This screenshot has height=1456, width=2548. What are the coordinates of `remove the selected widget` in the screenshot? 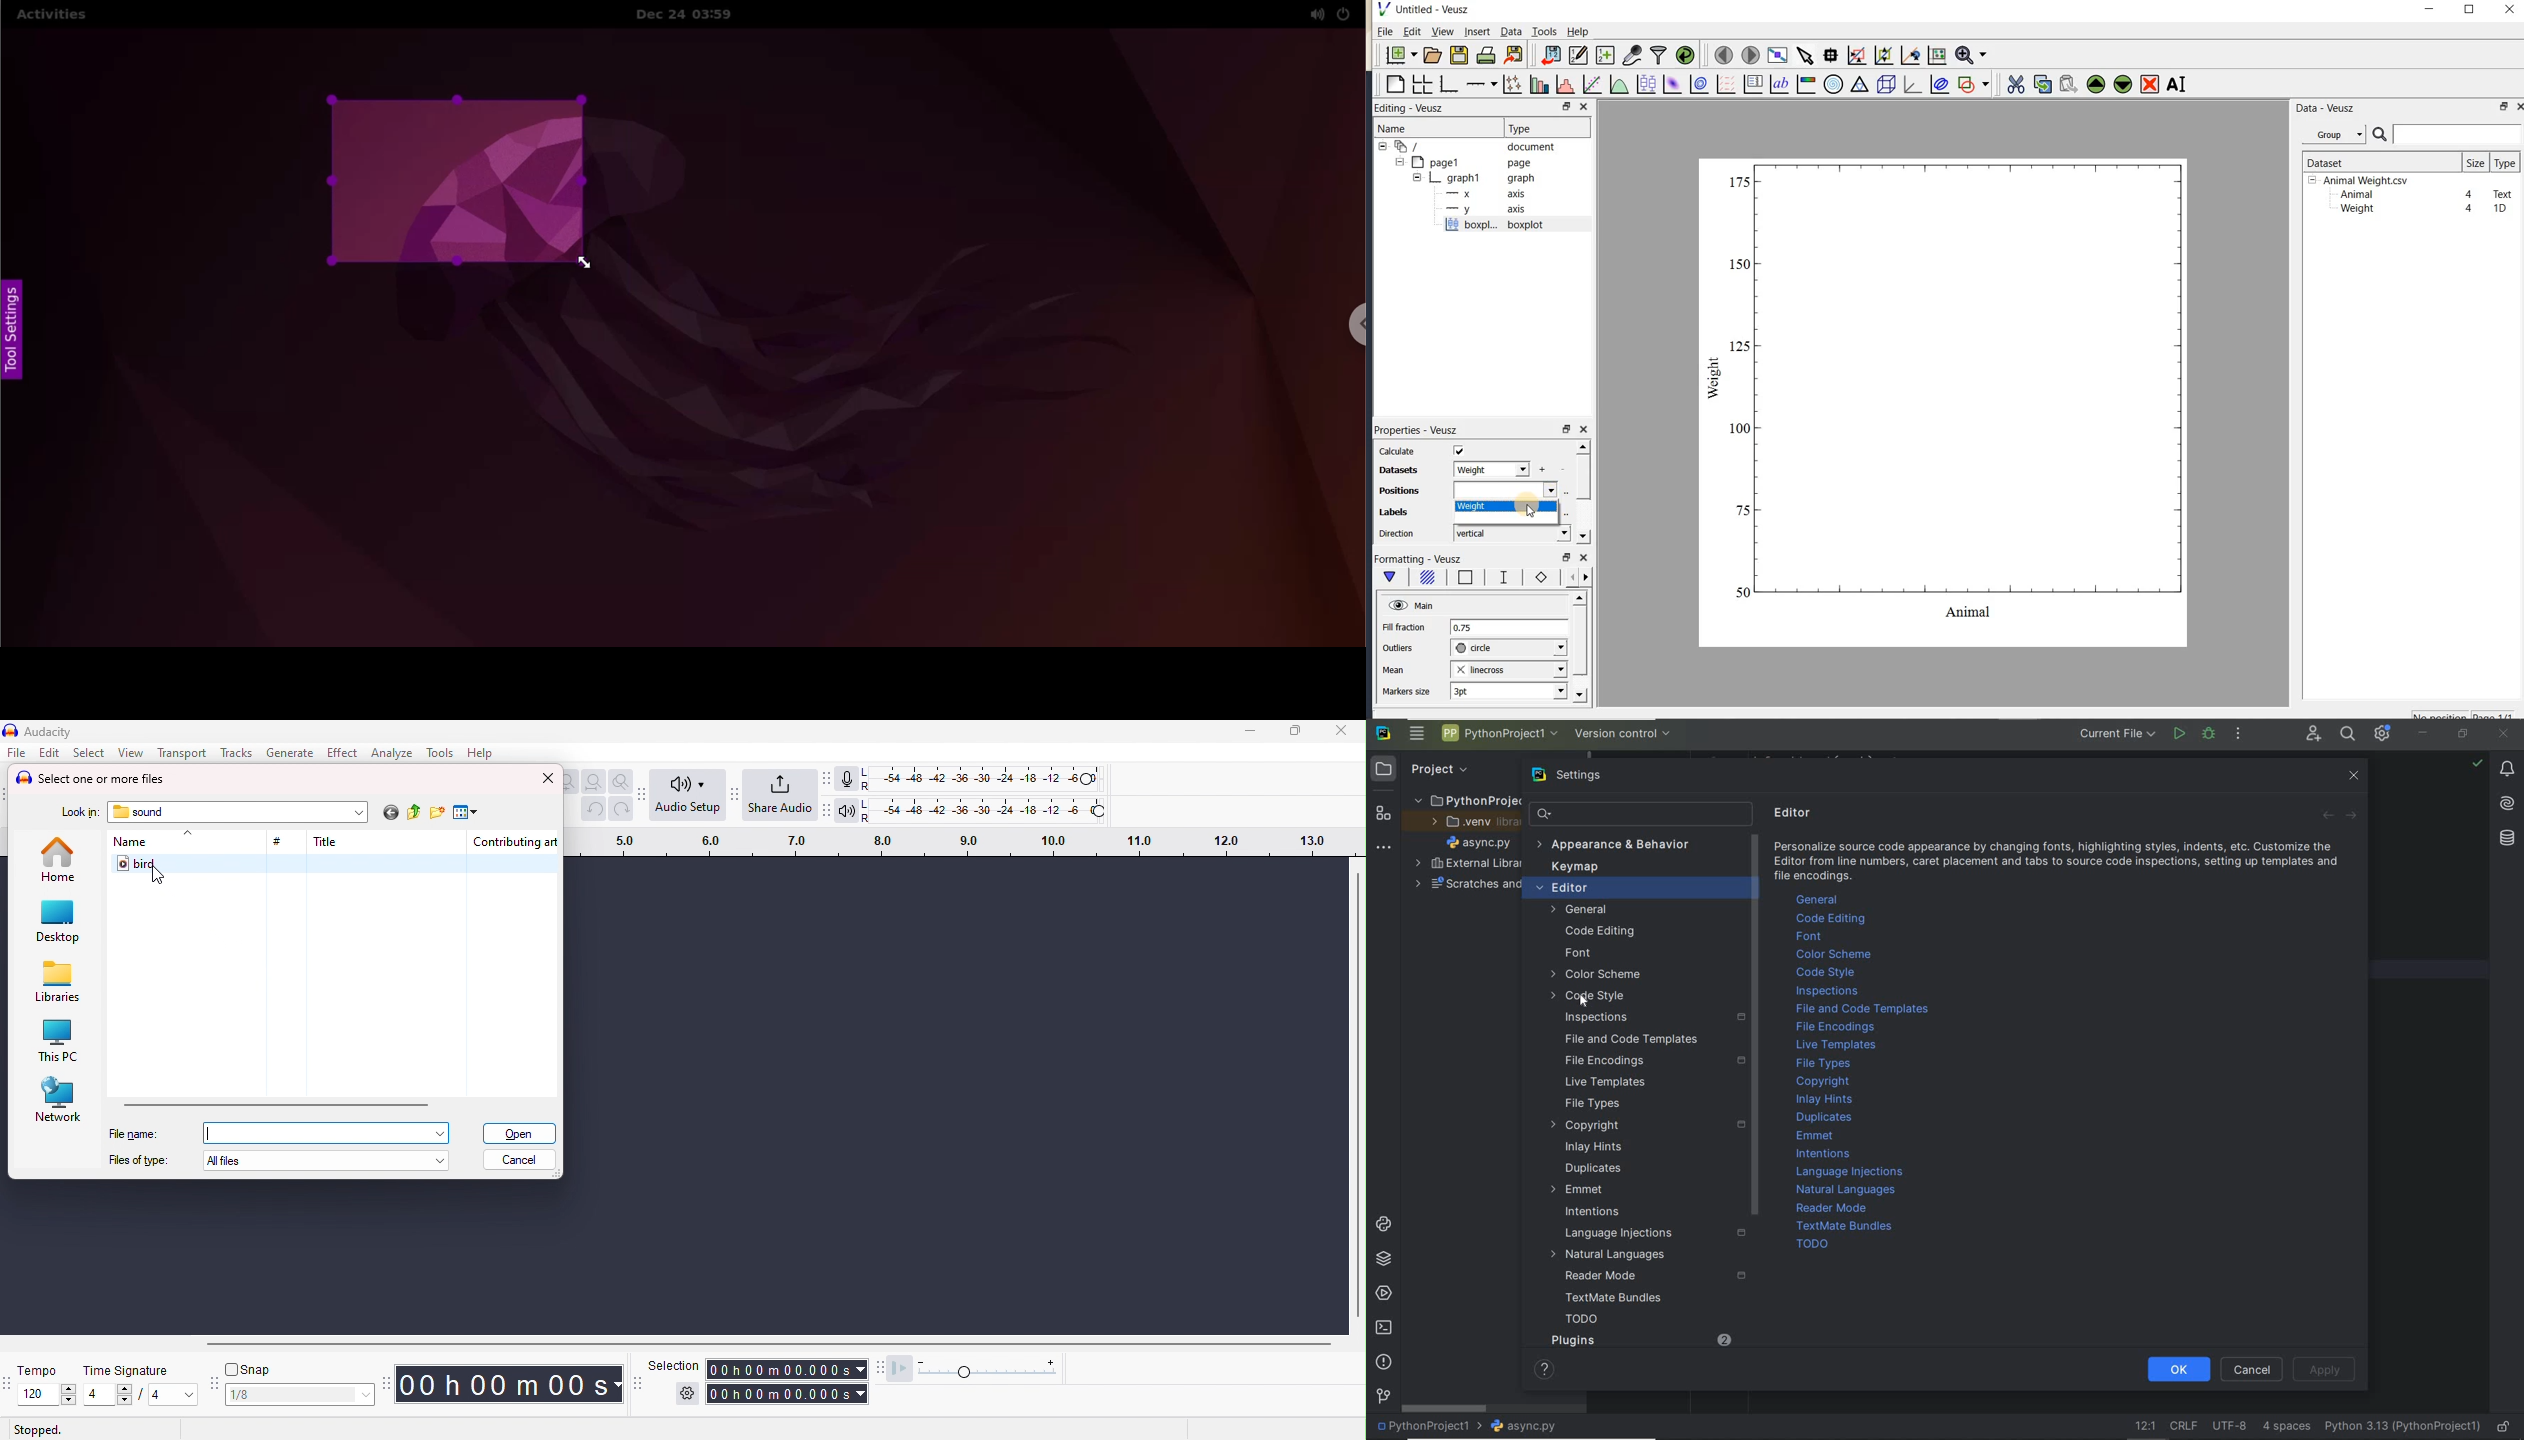 It's located at (2149, 86).